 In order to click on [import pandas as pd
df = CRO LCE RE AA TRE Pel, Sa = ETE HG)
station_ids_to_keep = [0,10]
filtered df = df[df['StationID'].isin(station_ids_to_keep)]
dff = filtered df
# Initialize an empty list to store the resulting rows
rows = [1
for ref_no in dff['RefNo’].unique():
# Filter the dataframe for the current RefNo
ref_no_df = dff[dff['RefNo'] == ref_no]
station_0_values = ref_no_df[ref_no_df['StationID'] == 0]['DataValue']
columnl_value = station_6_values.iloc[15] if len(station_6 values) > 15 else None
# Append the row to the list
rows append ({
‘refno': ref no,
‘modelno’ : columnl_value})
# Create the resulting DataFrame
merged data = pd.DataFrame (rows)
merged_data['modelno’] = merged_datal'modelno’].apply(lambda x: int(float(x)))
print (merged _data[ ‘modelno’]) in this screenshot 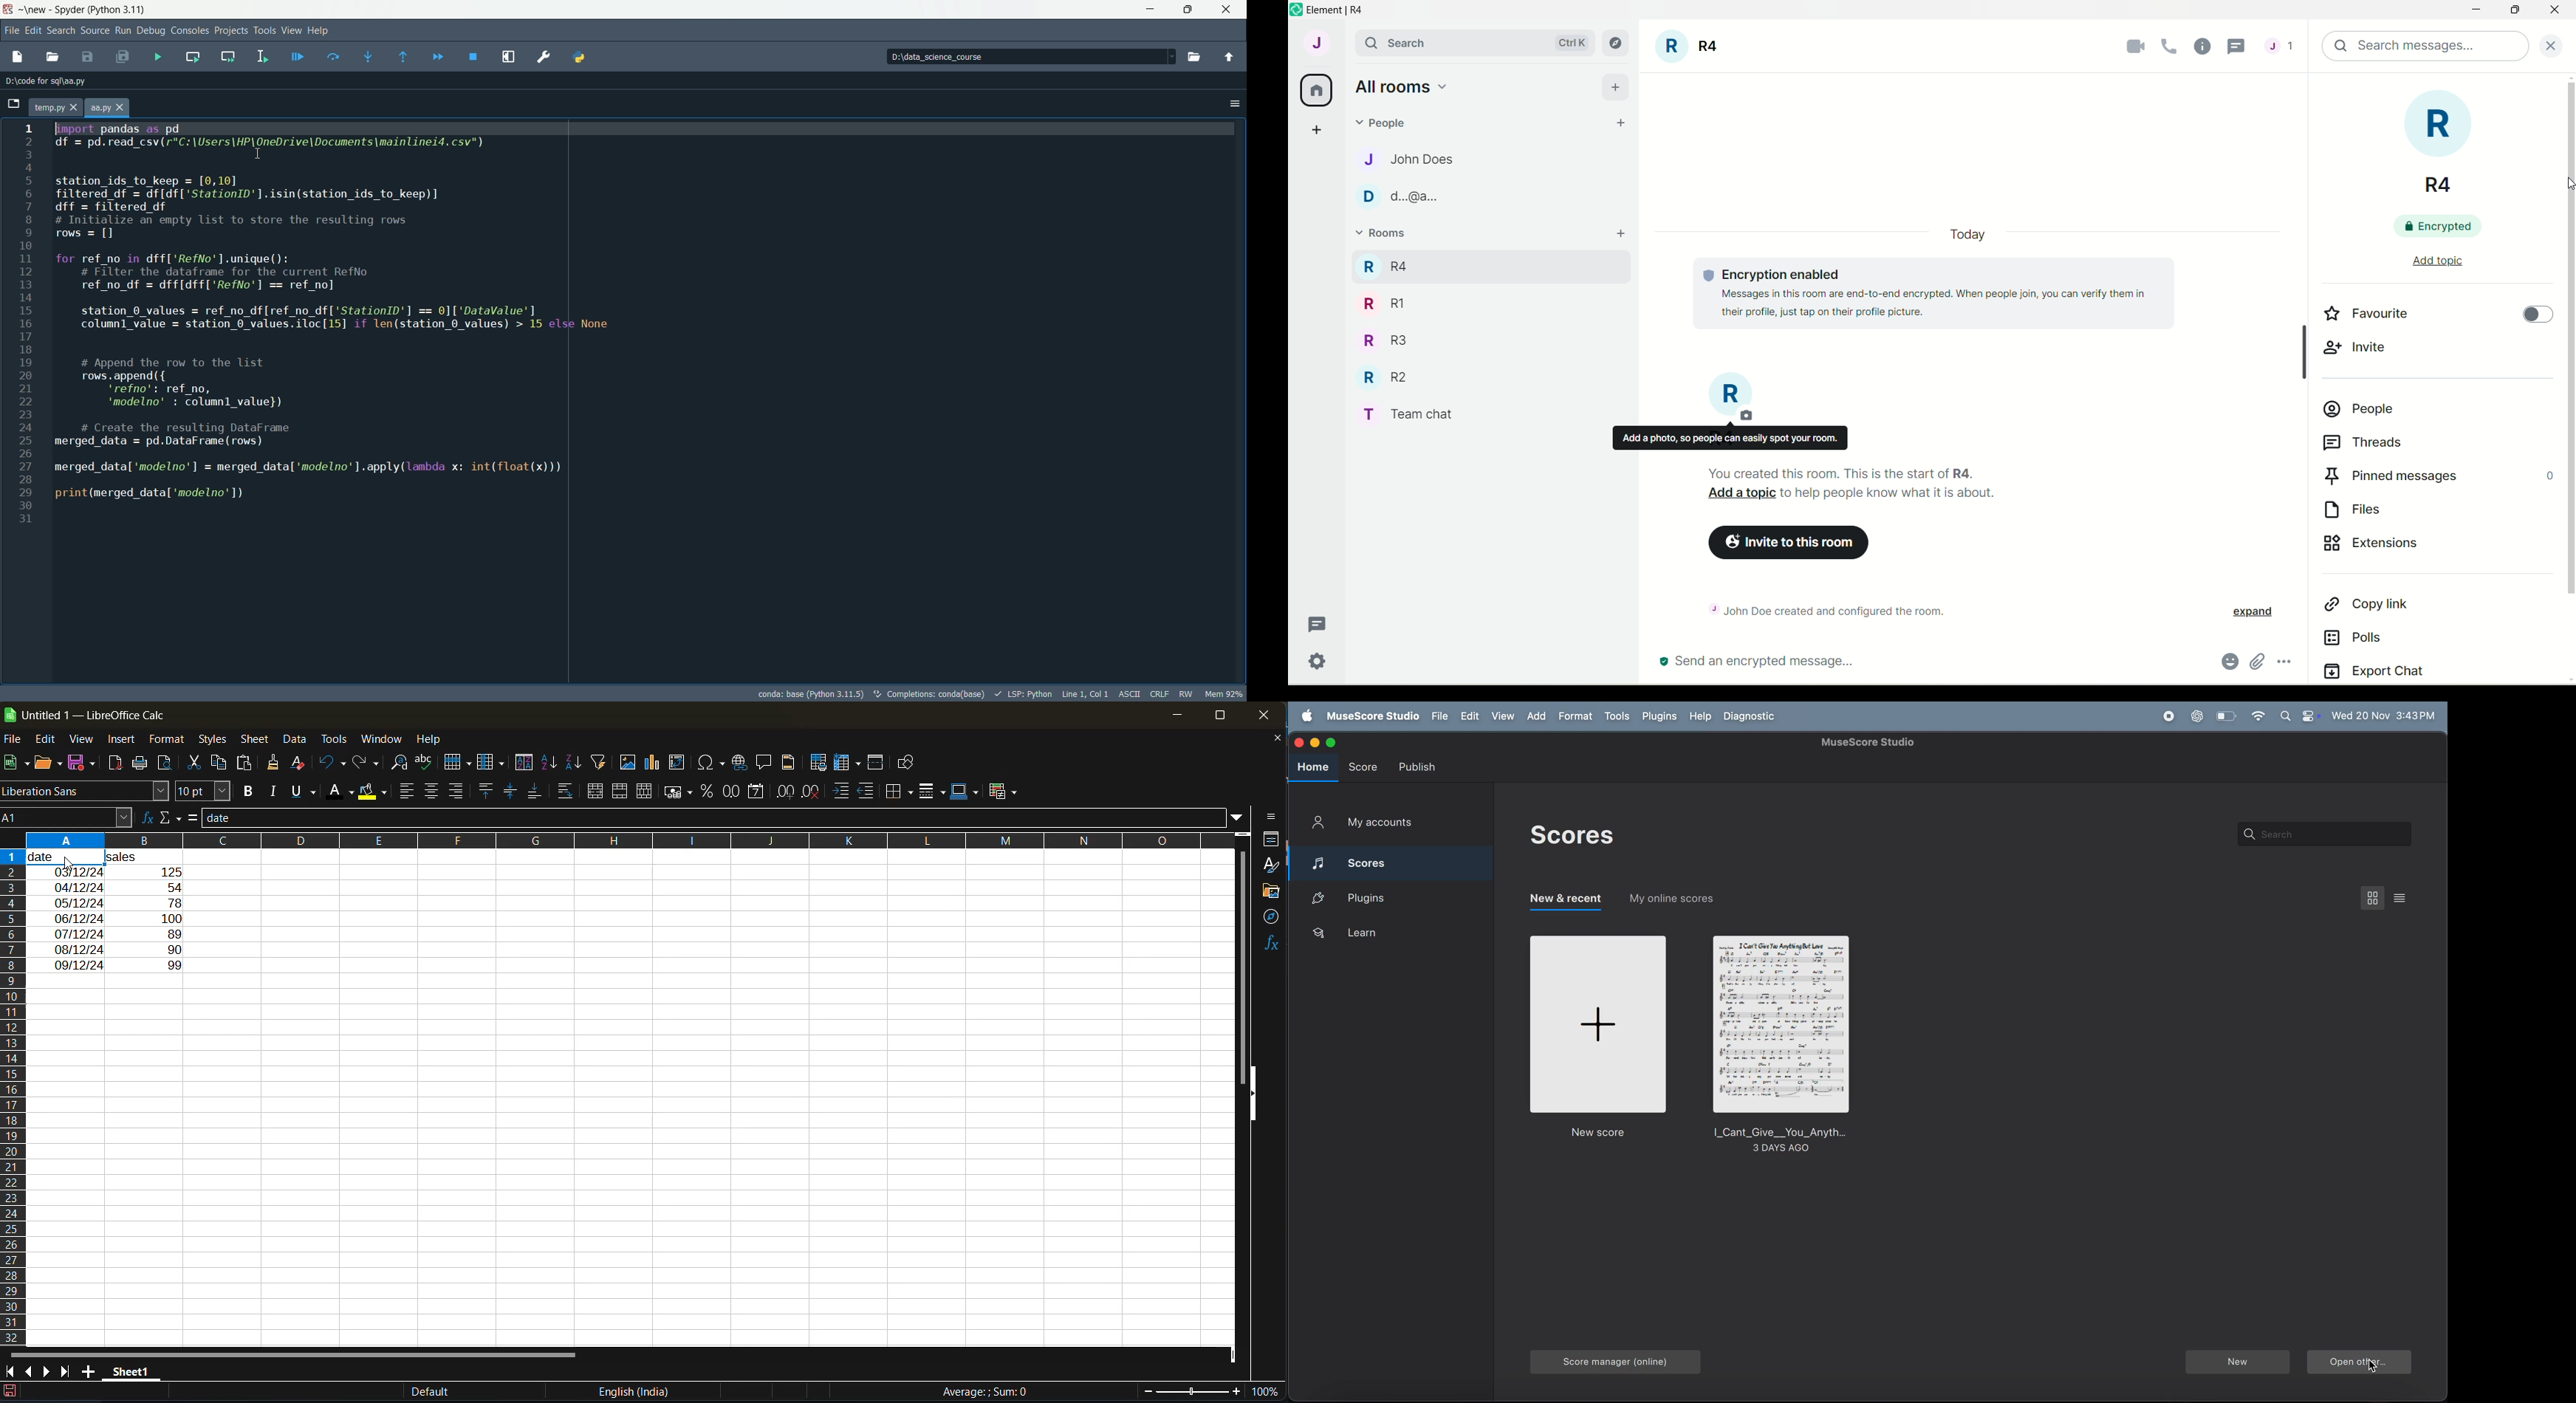, I will do `click(356, 325)`.